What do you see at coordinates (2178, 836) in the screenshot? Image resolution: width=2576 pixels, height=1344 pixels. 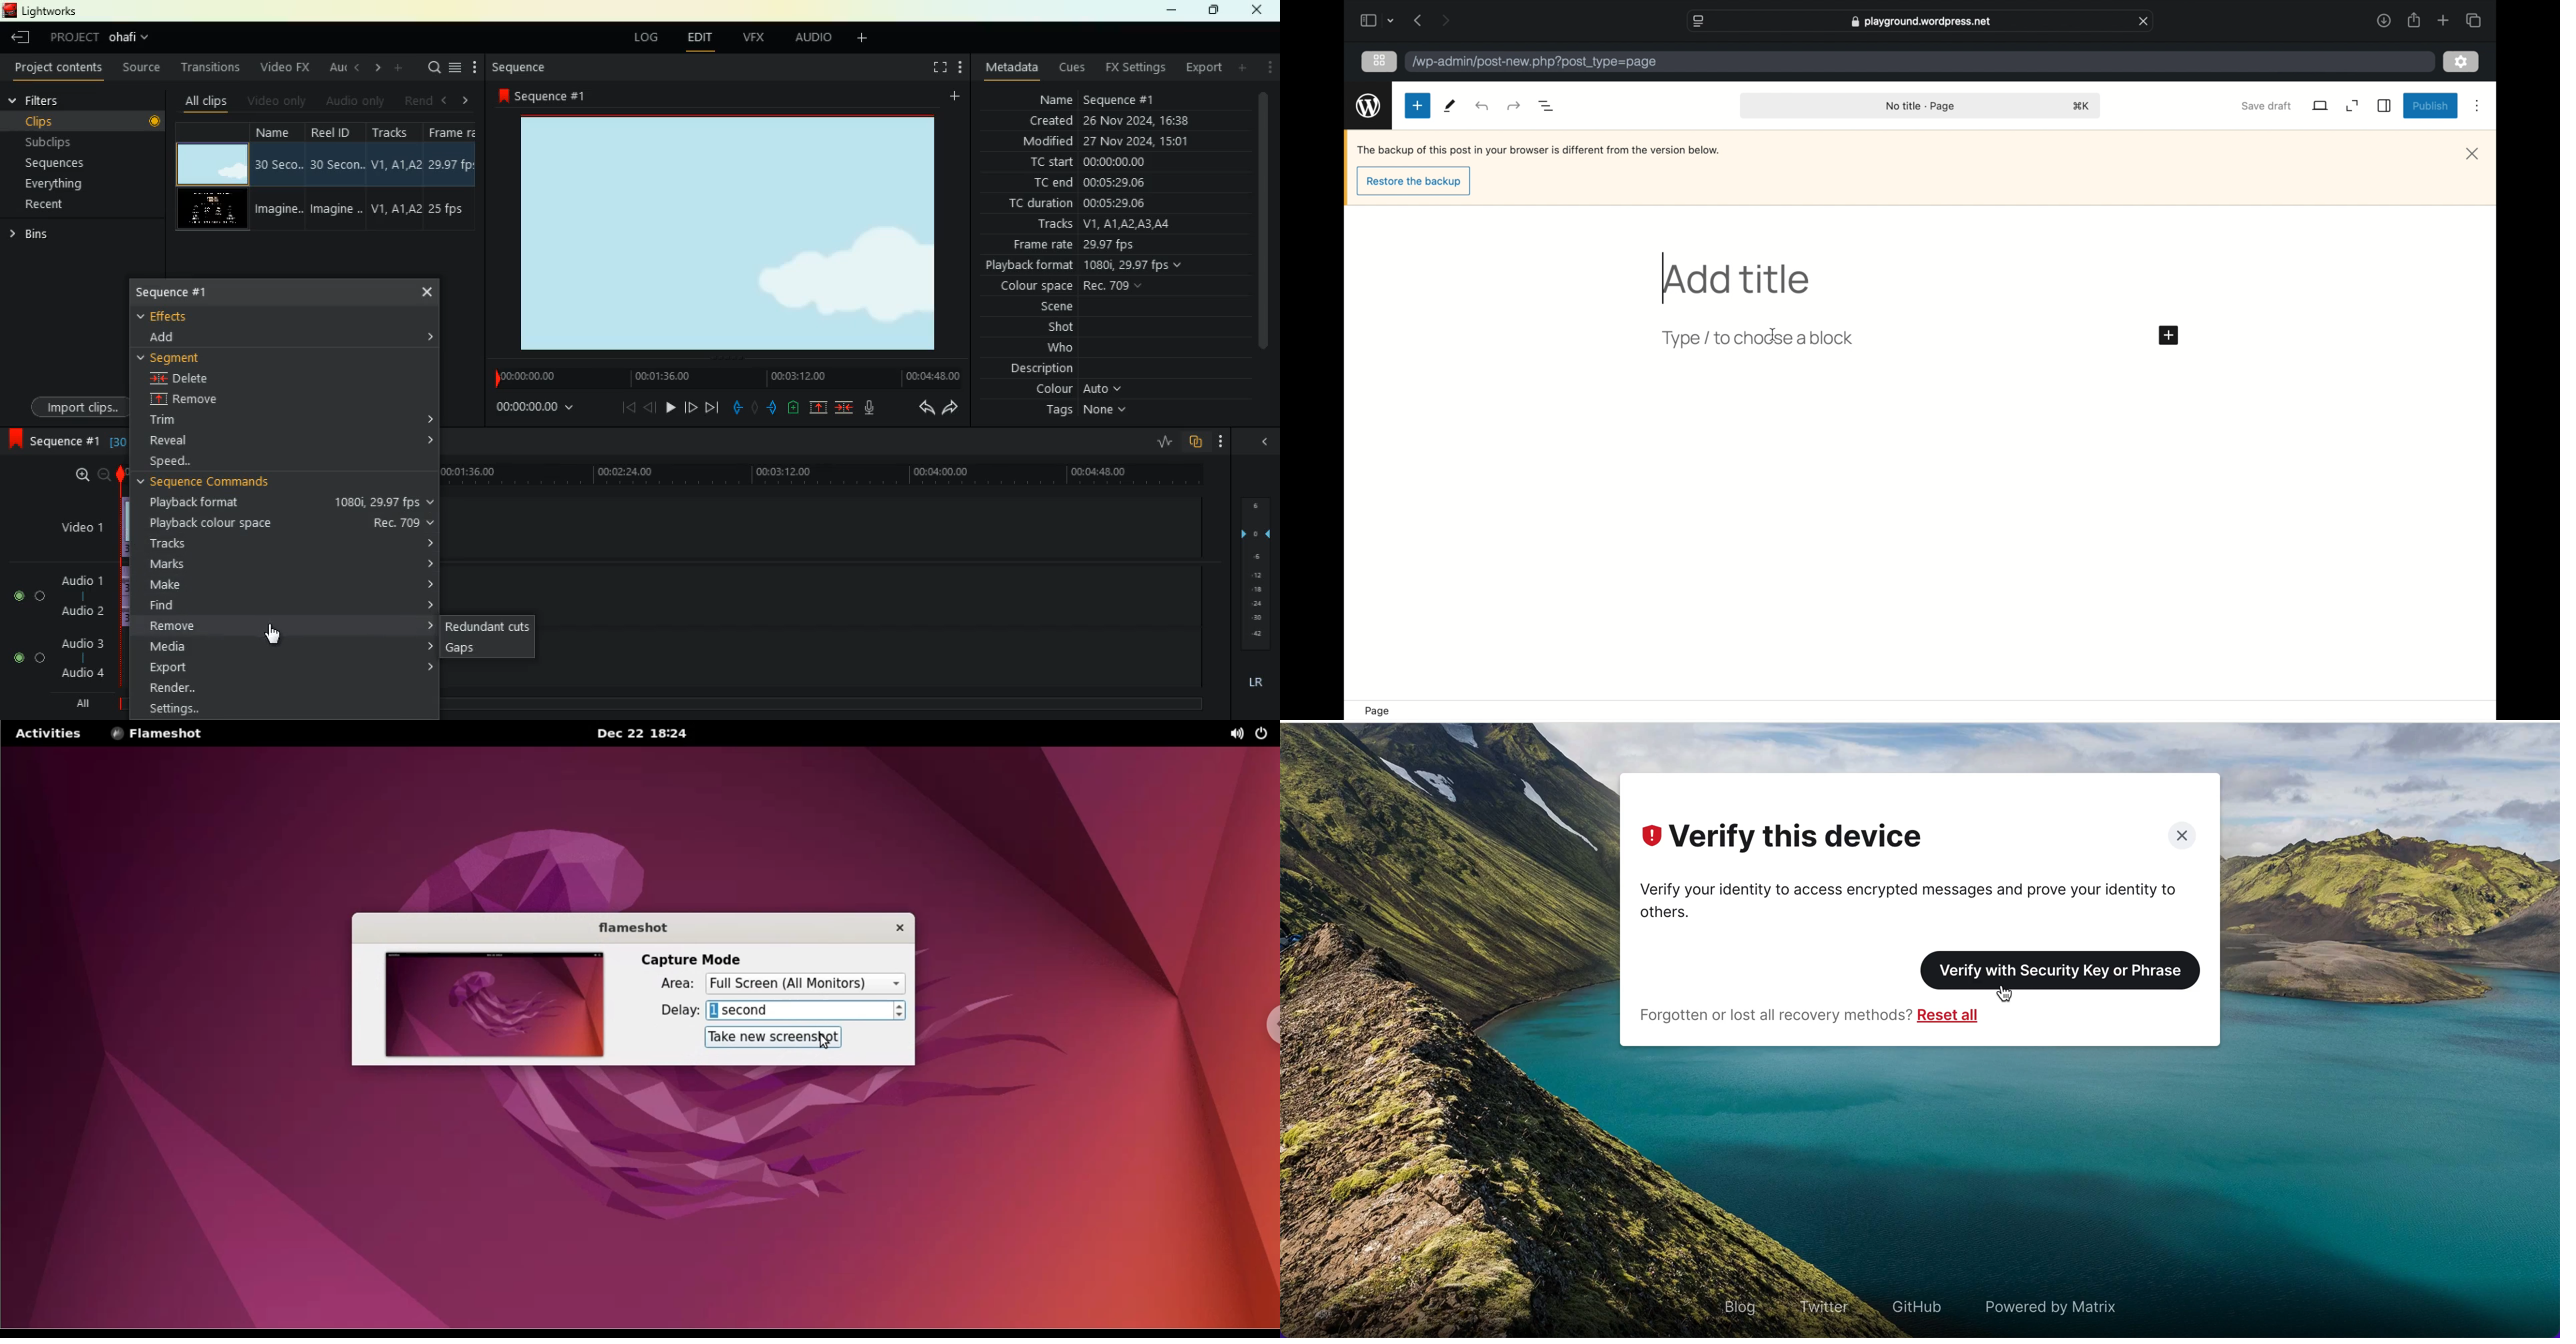 I see `close` at bounding box center [2178, 836].